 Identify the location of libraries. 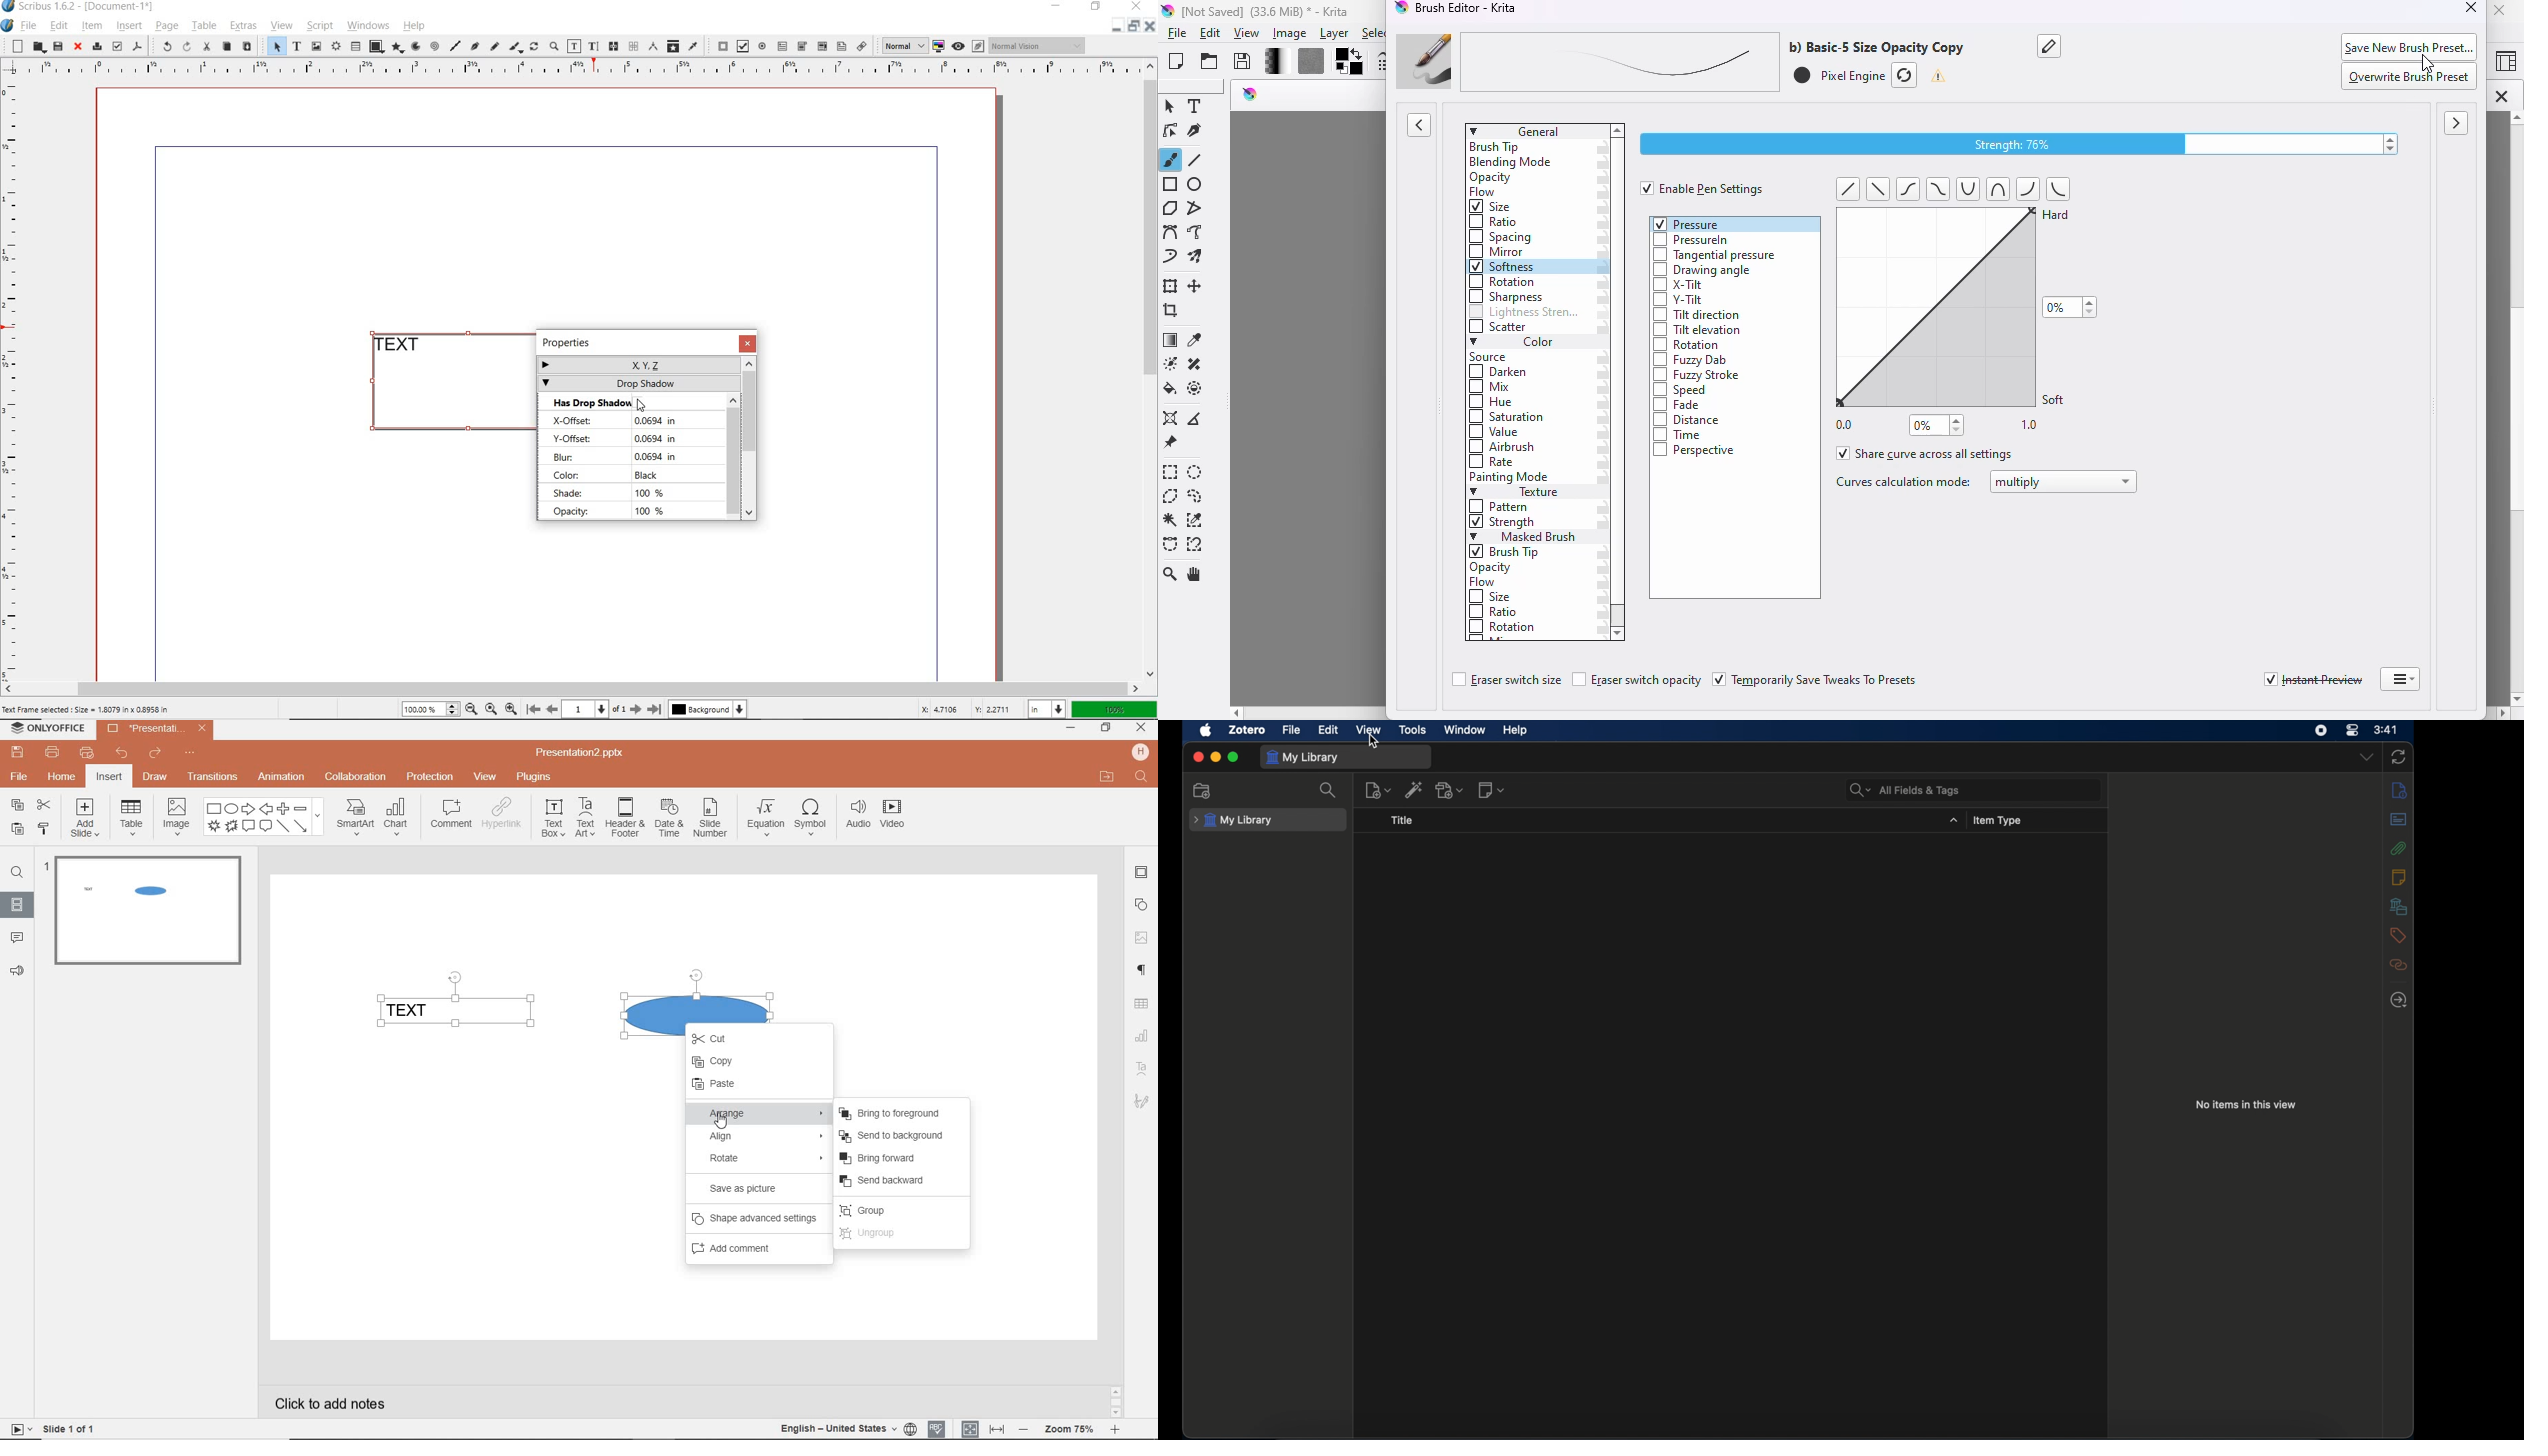
(2399, 906).